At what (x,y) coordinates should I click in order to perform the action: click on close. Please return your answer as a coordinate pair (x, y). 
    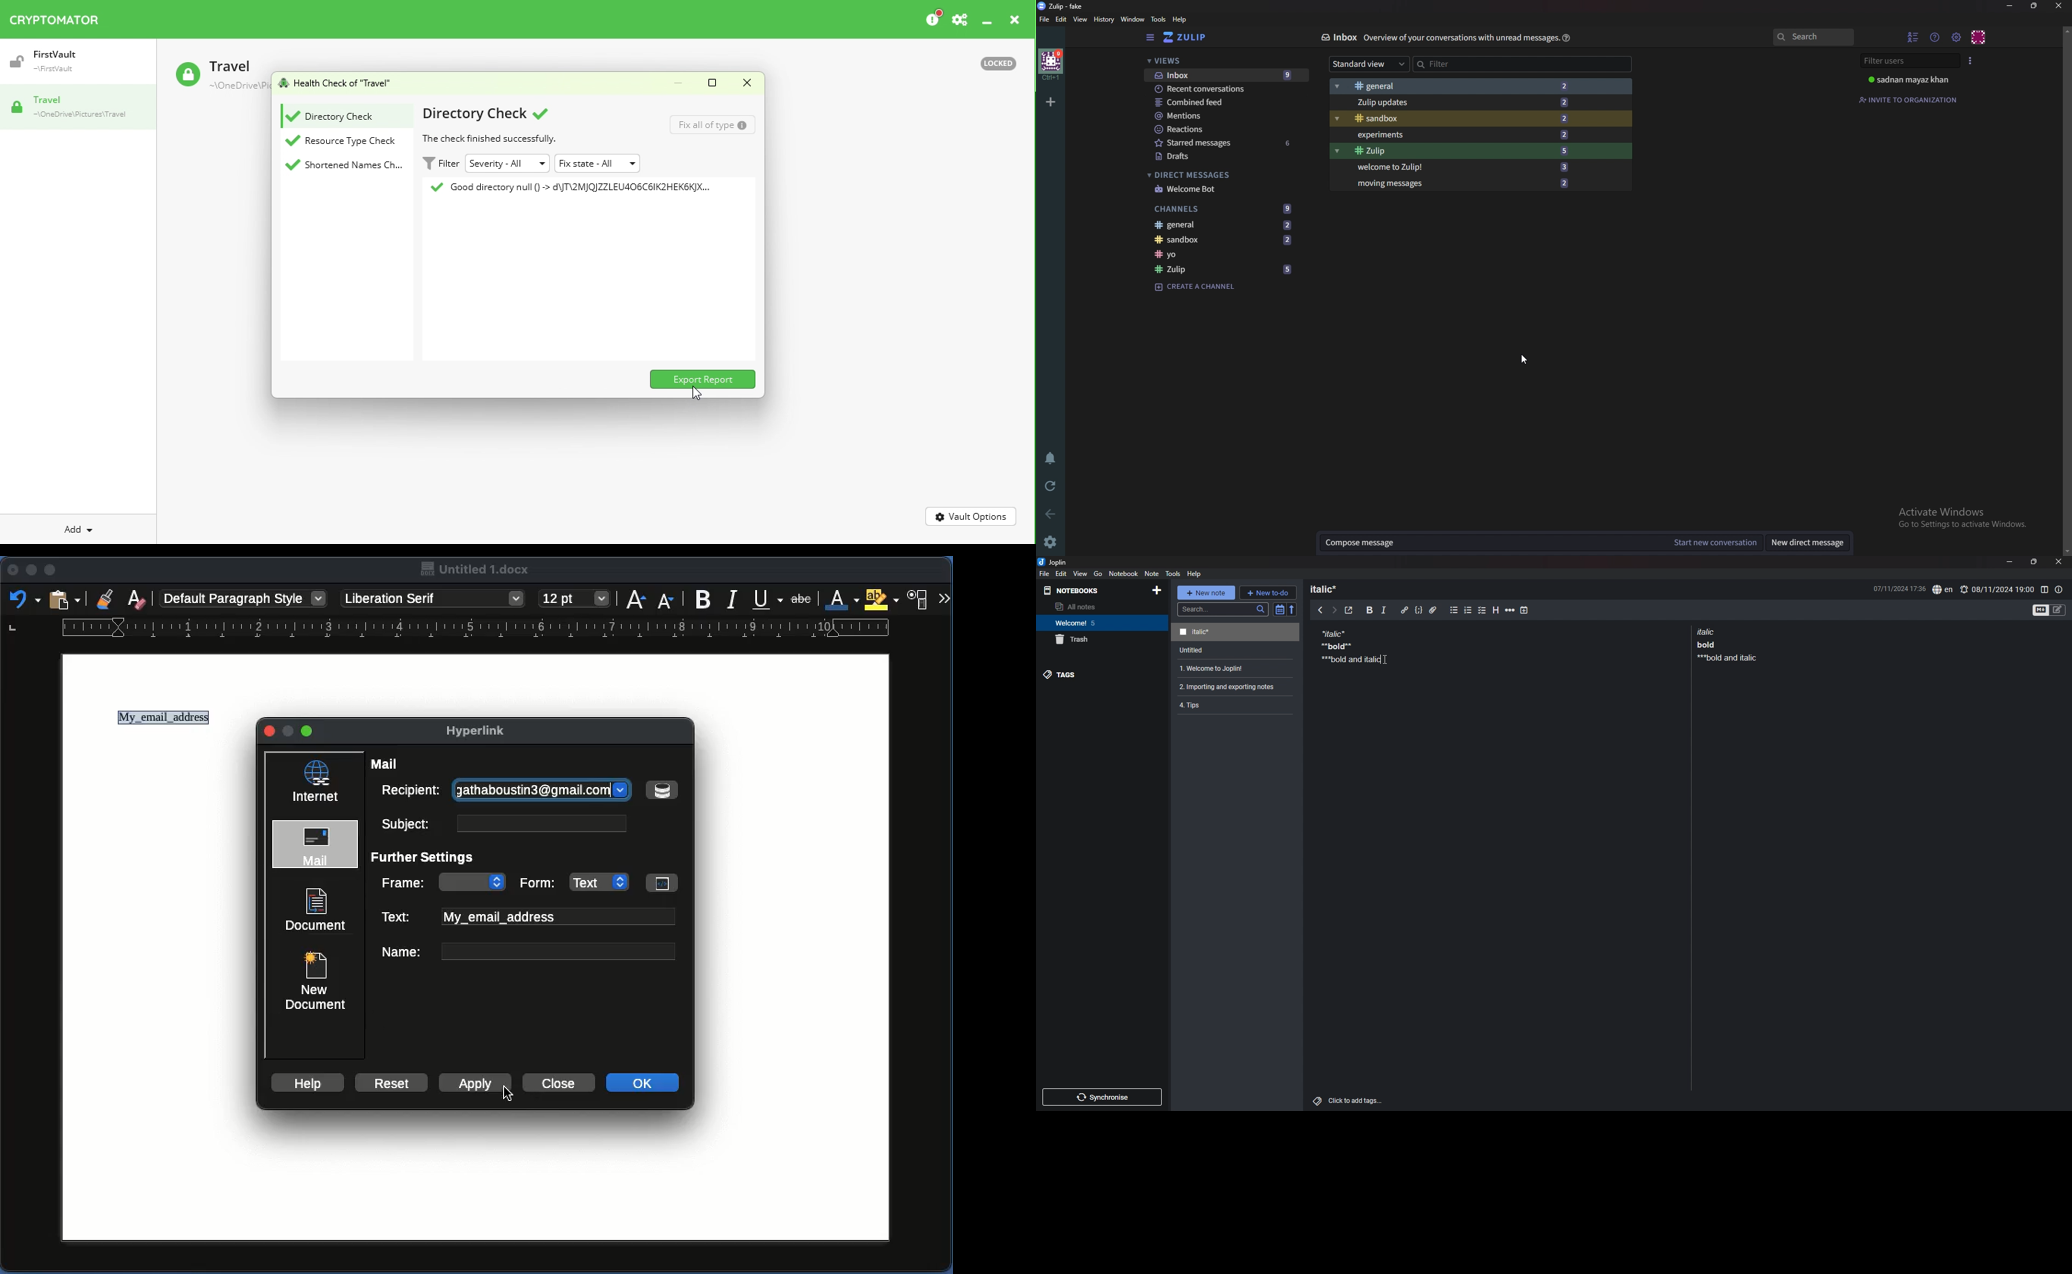
    Looking at the image, I should click on (2060, 561).